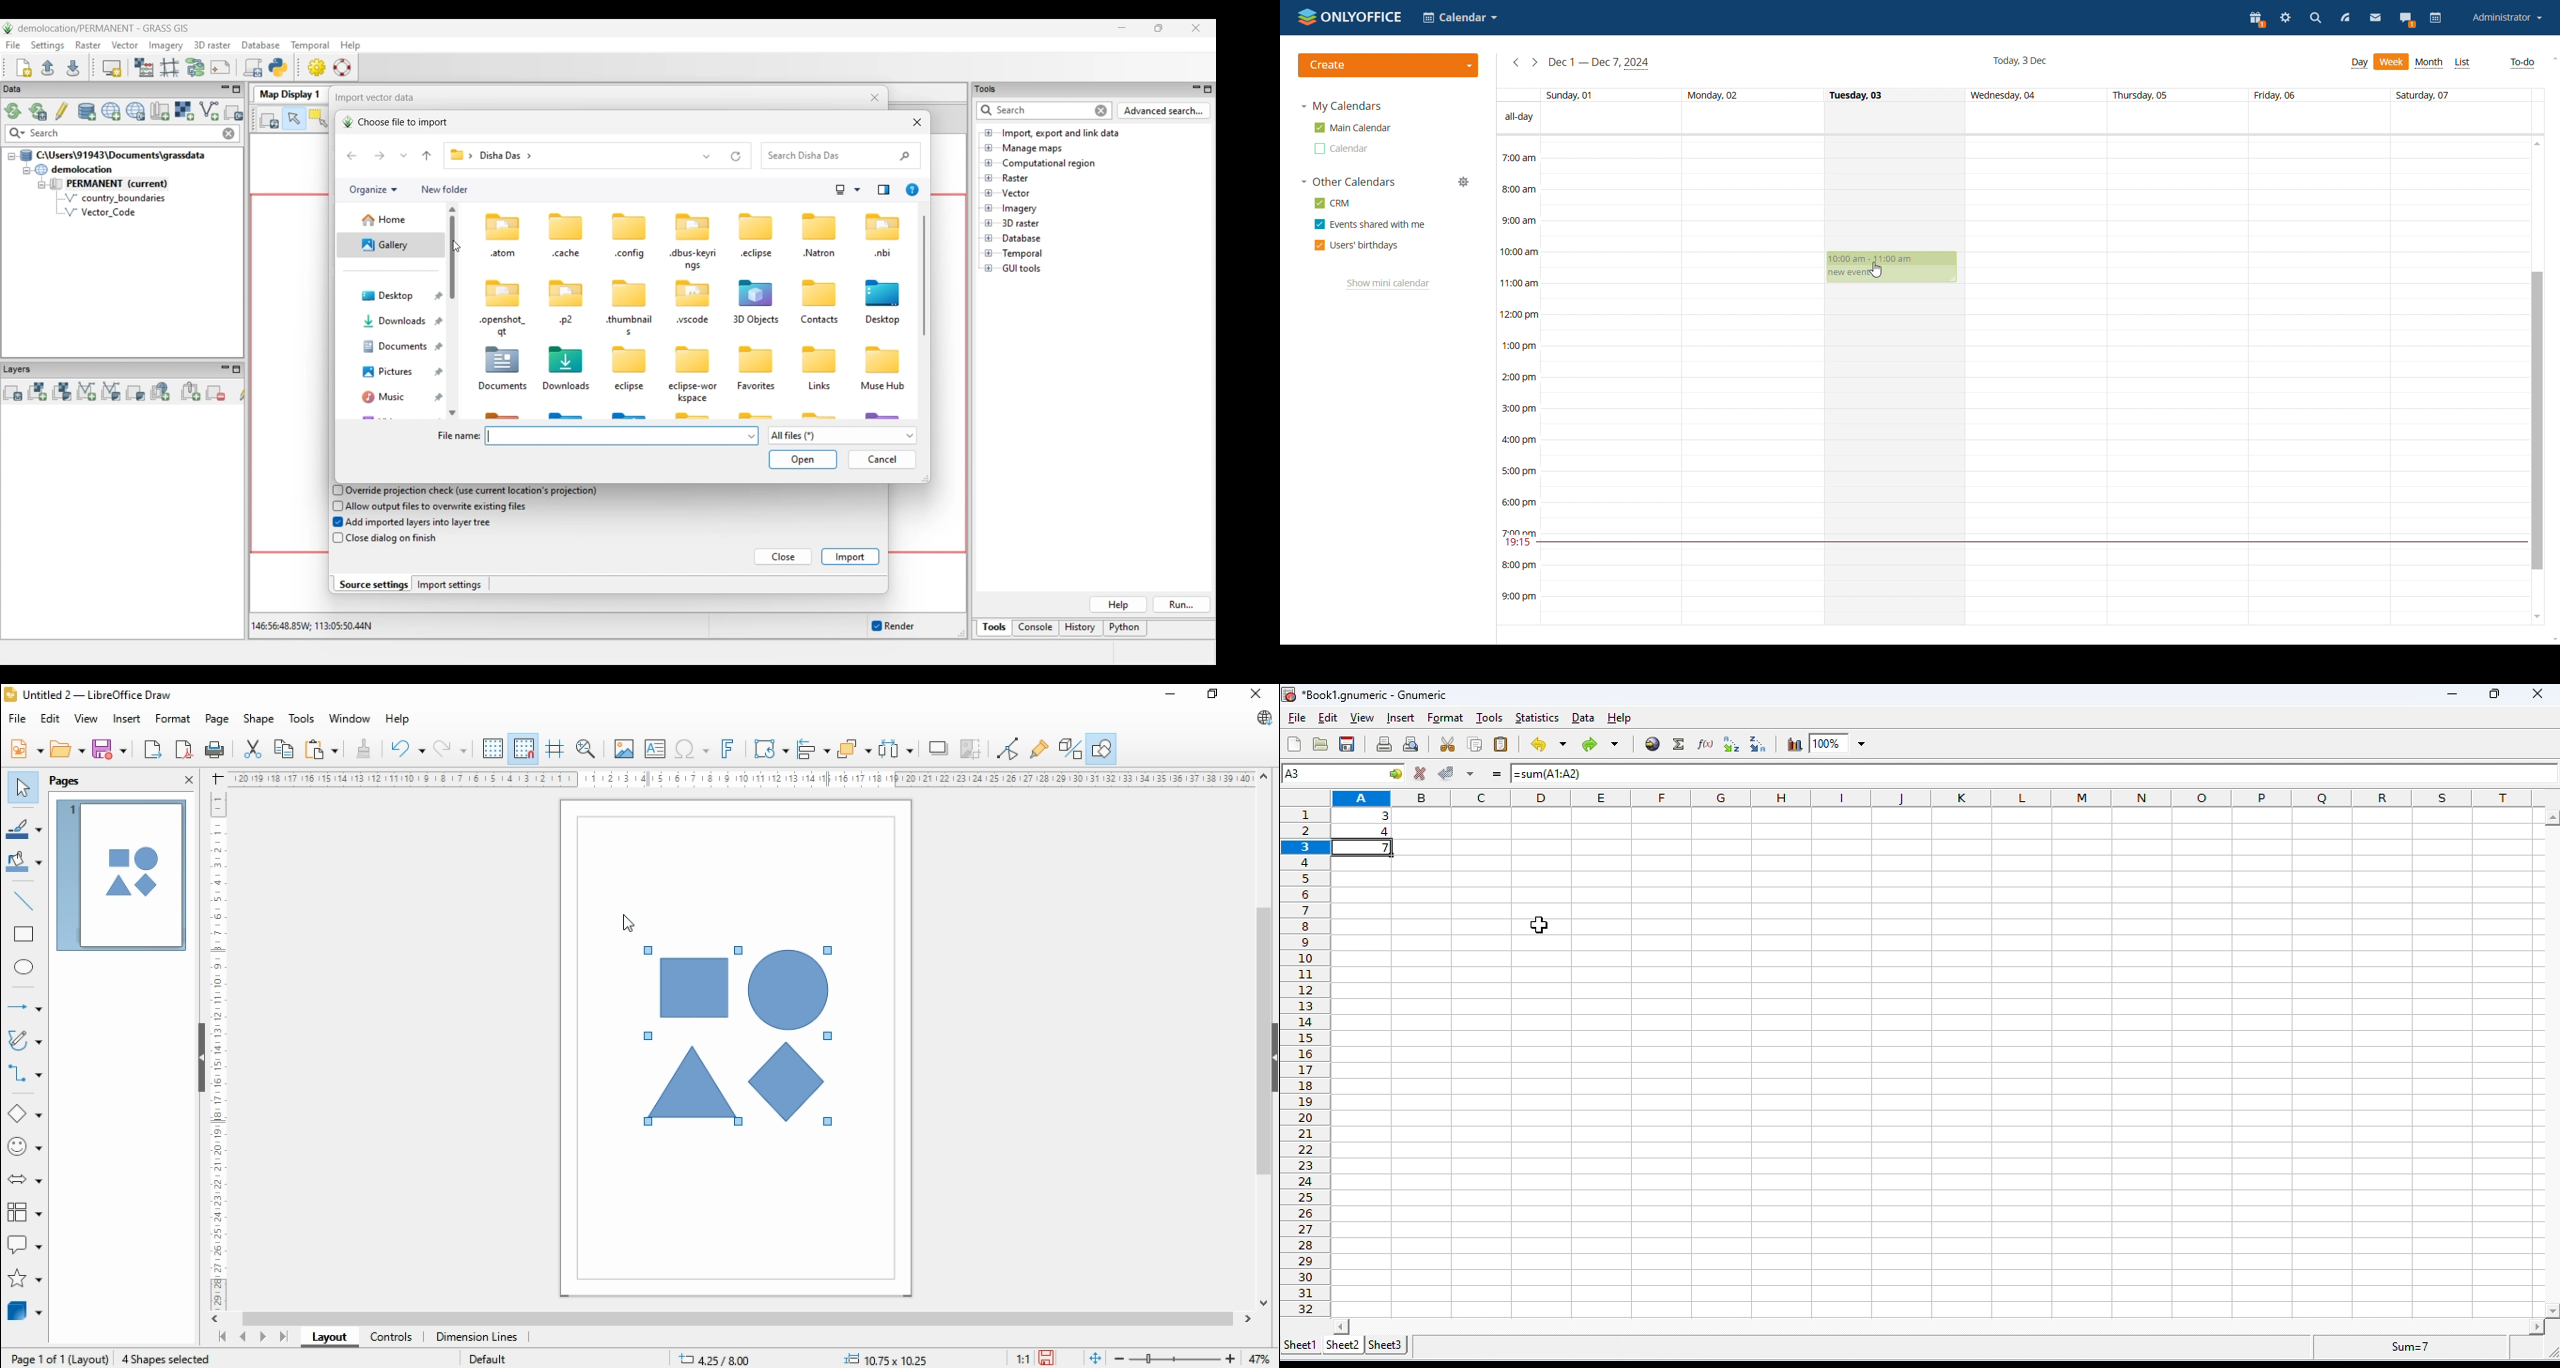  What do you see at coordinates (126, 719) in the screenshot?
I see `insert` at bounding box center [126, 719].